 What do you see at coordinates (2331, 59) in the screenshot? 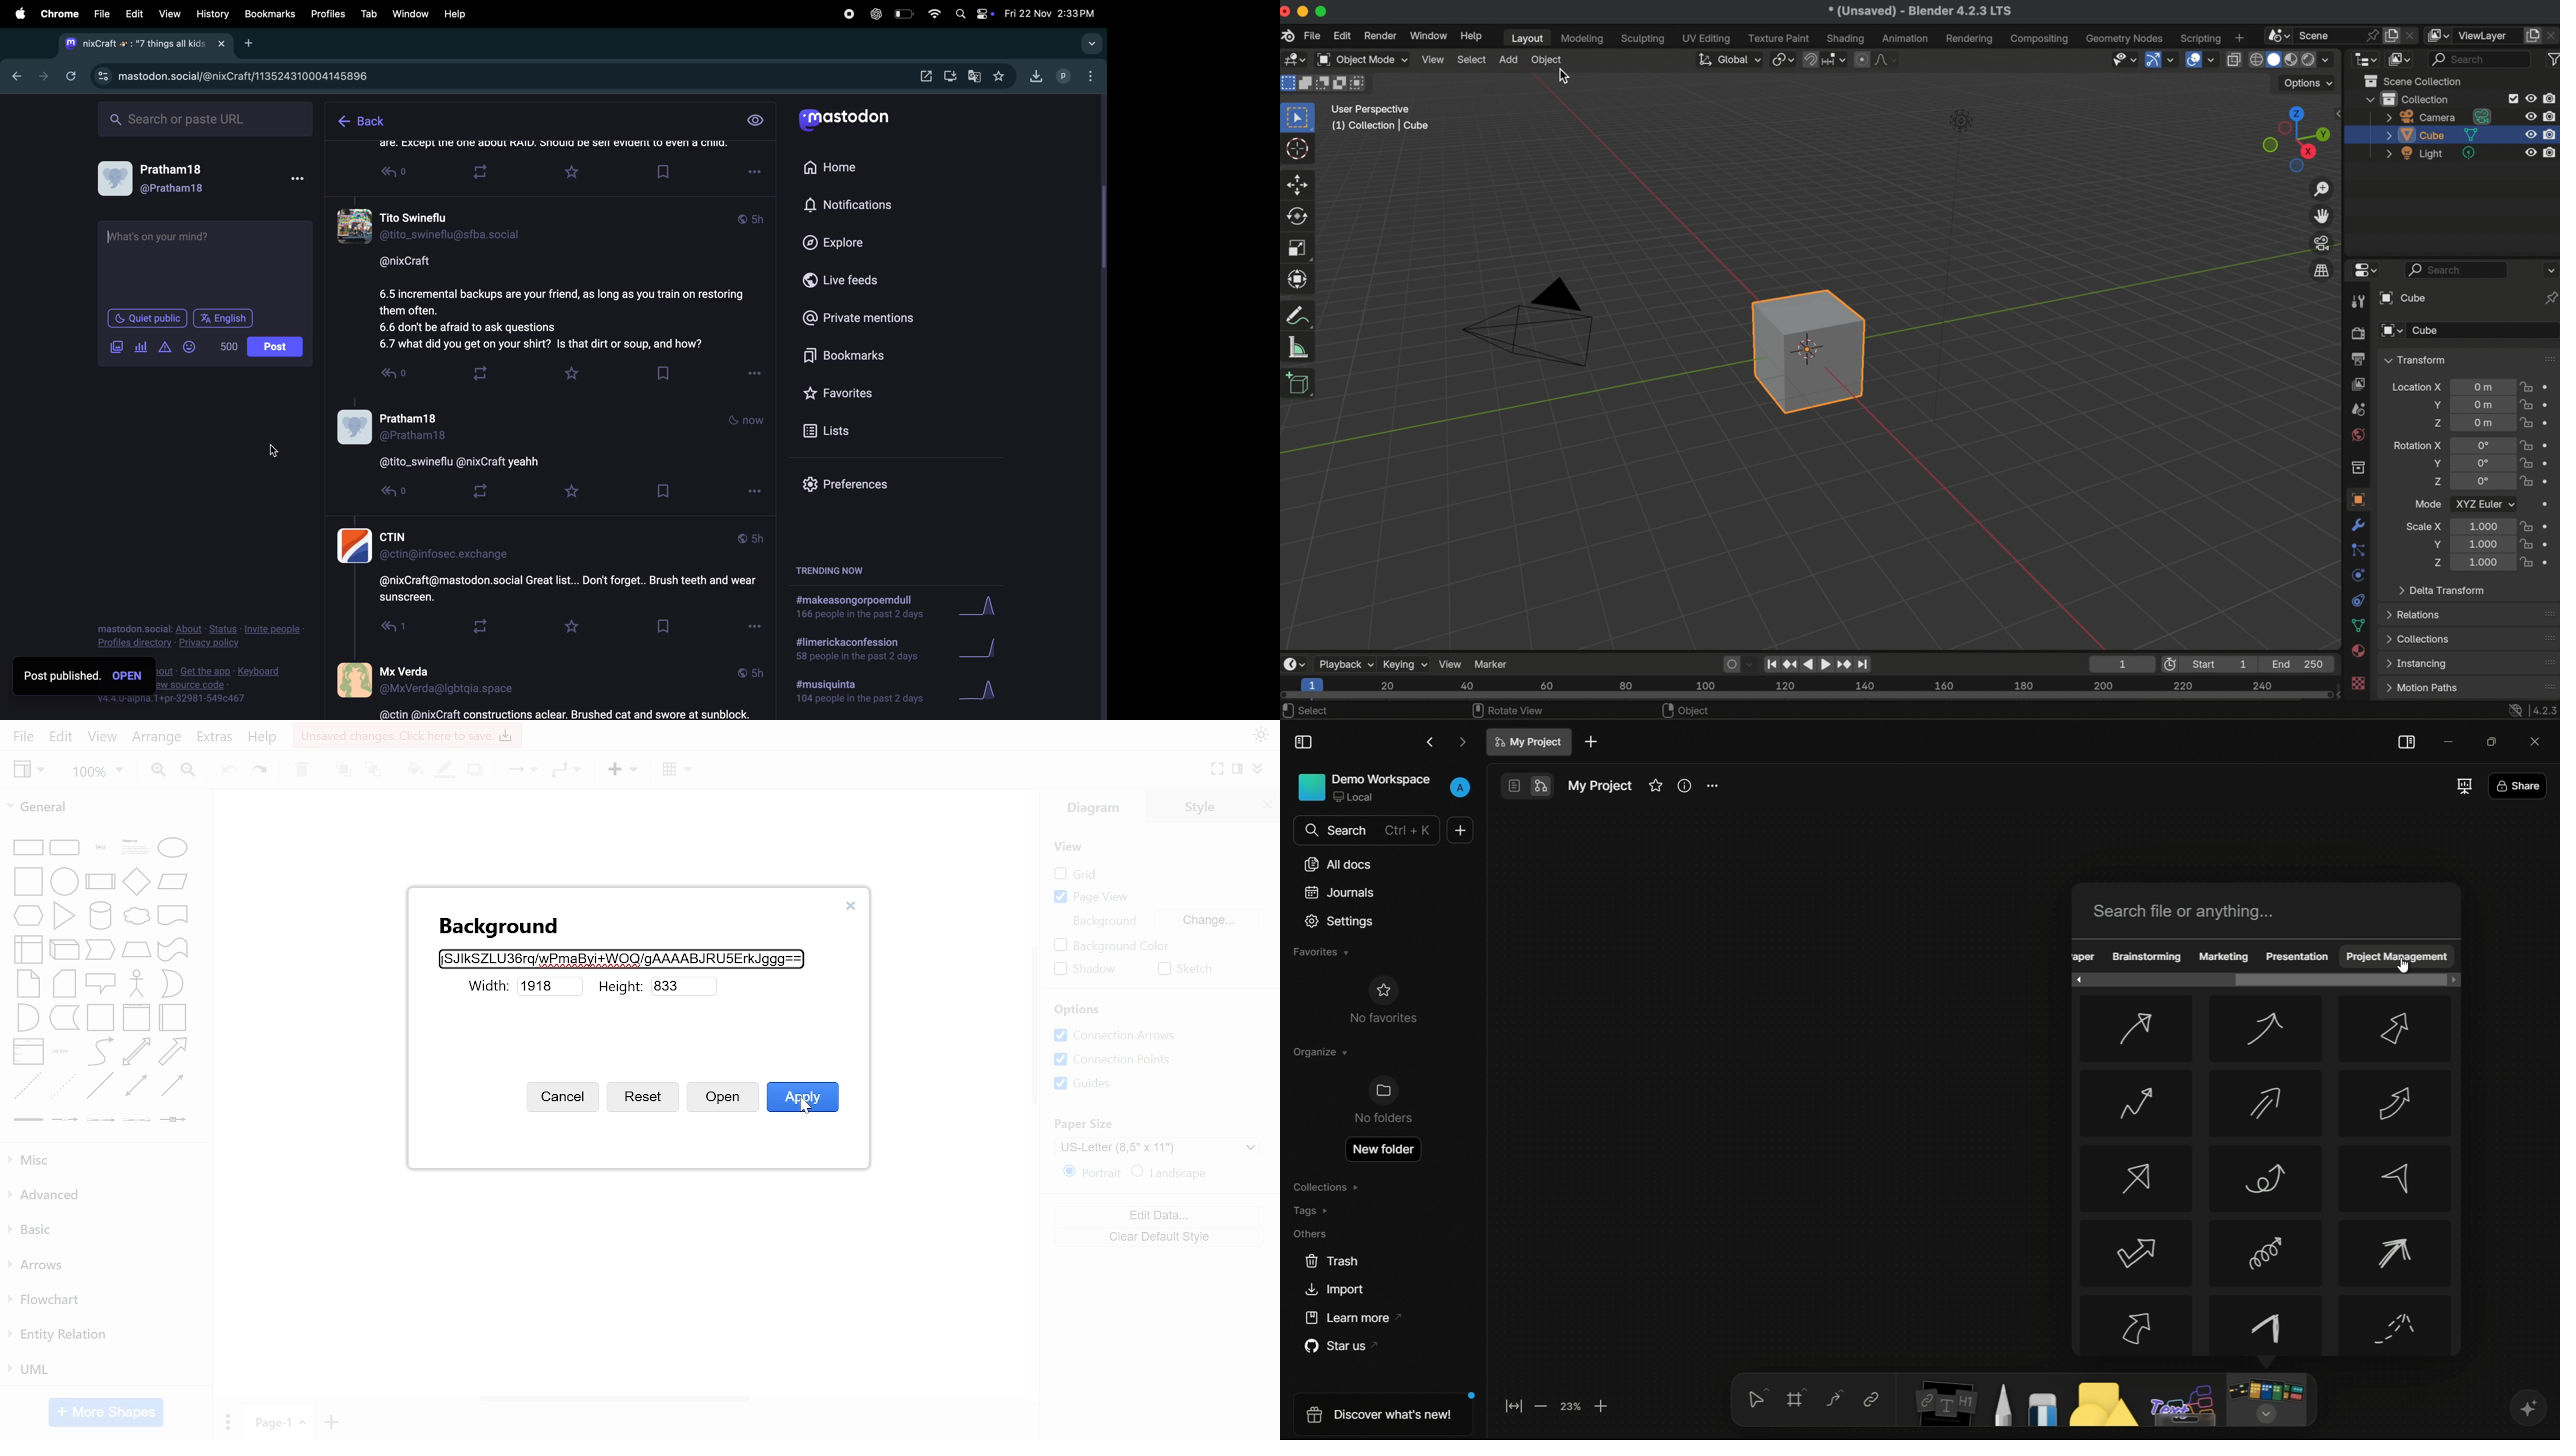
I see `shading` at bounding box center [2331, 59].